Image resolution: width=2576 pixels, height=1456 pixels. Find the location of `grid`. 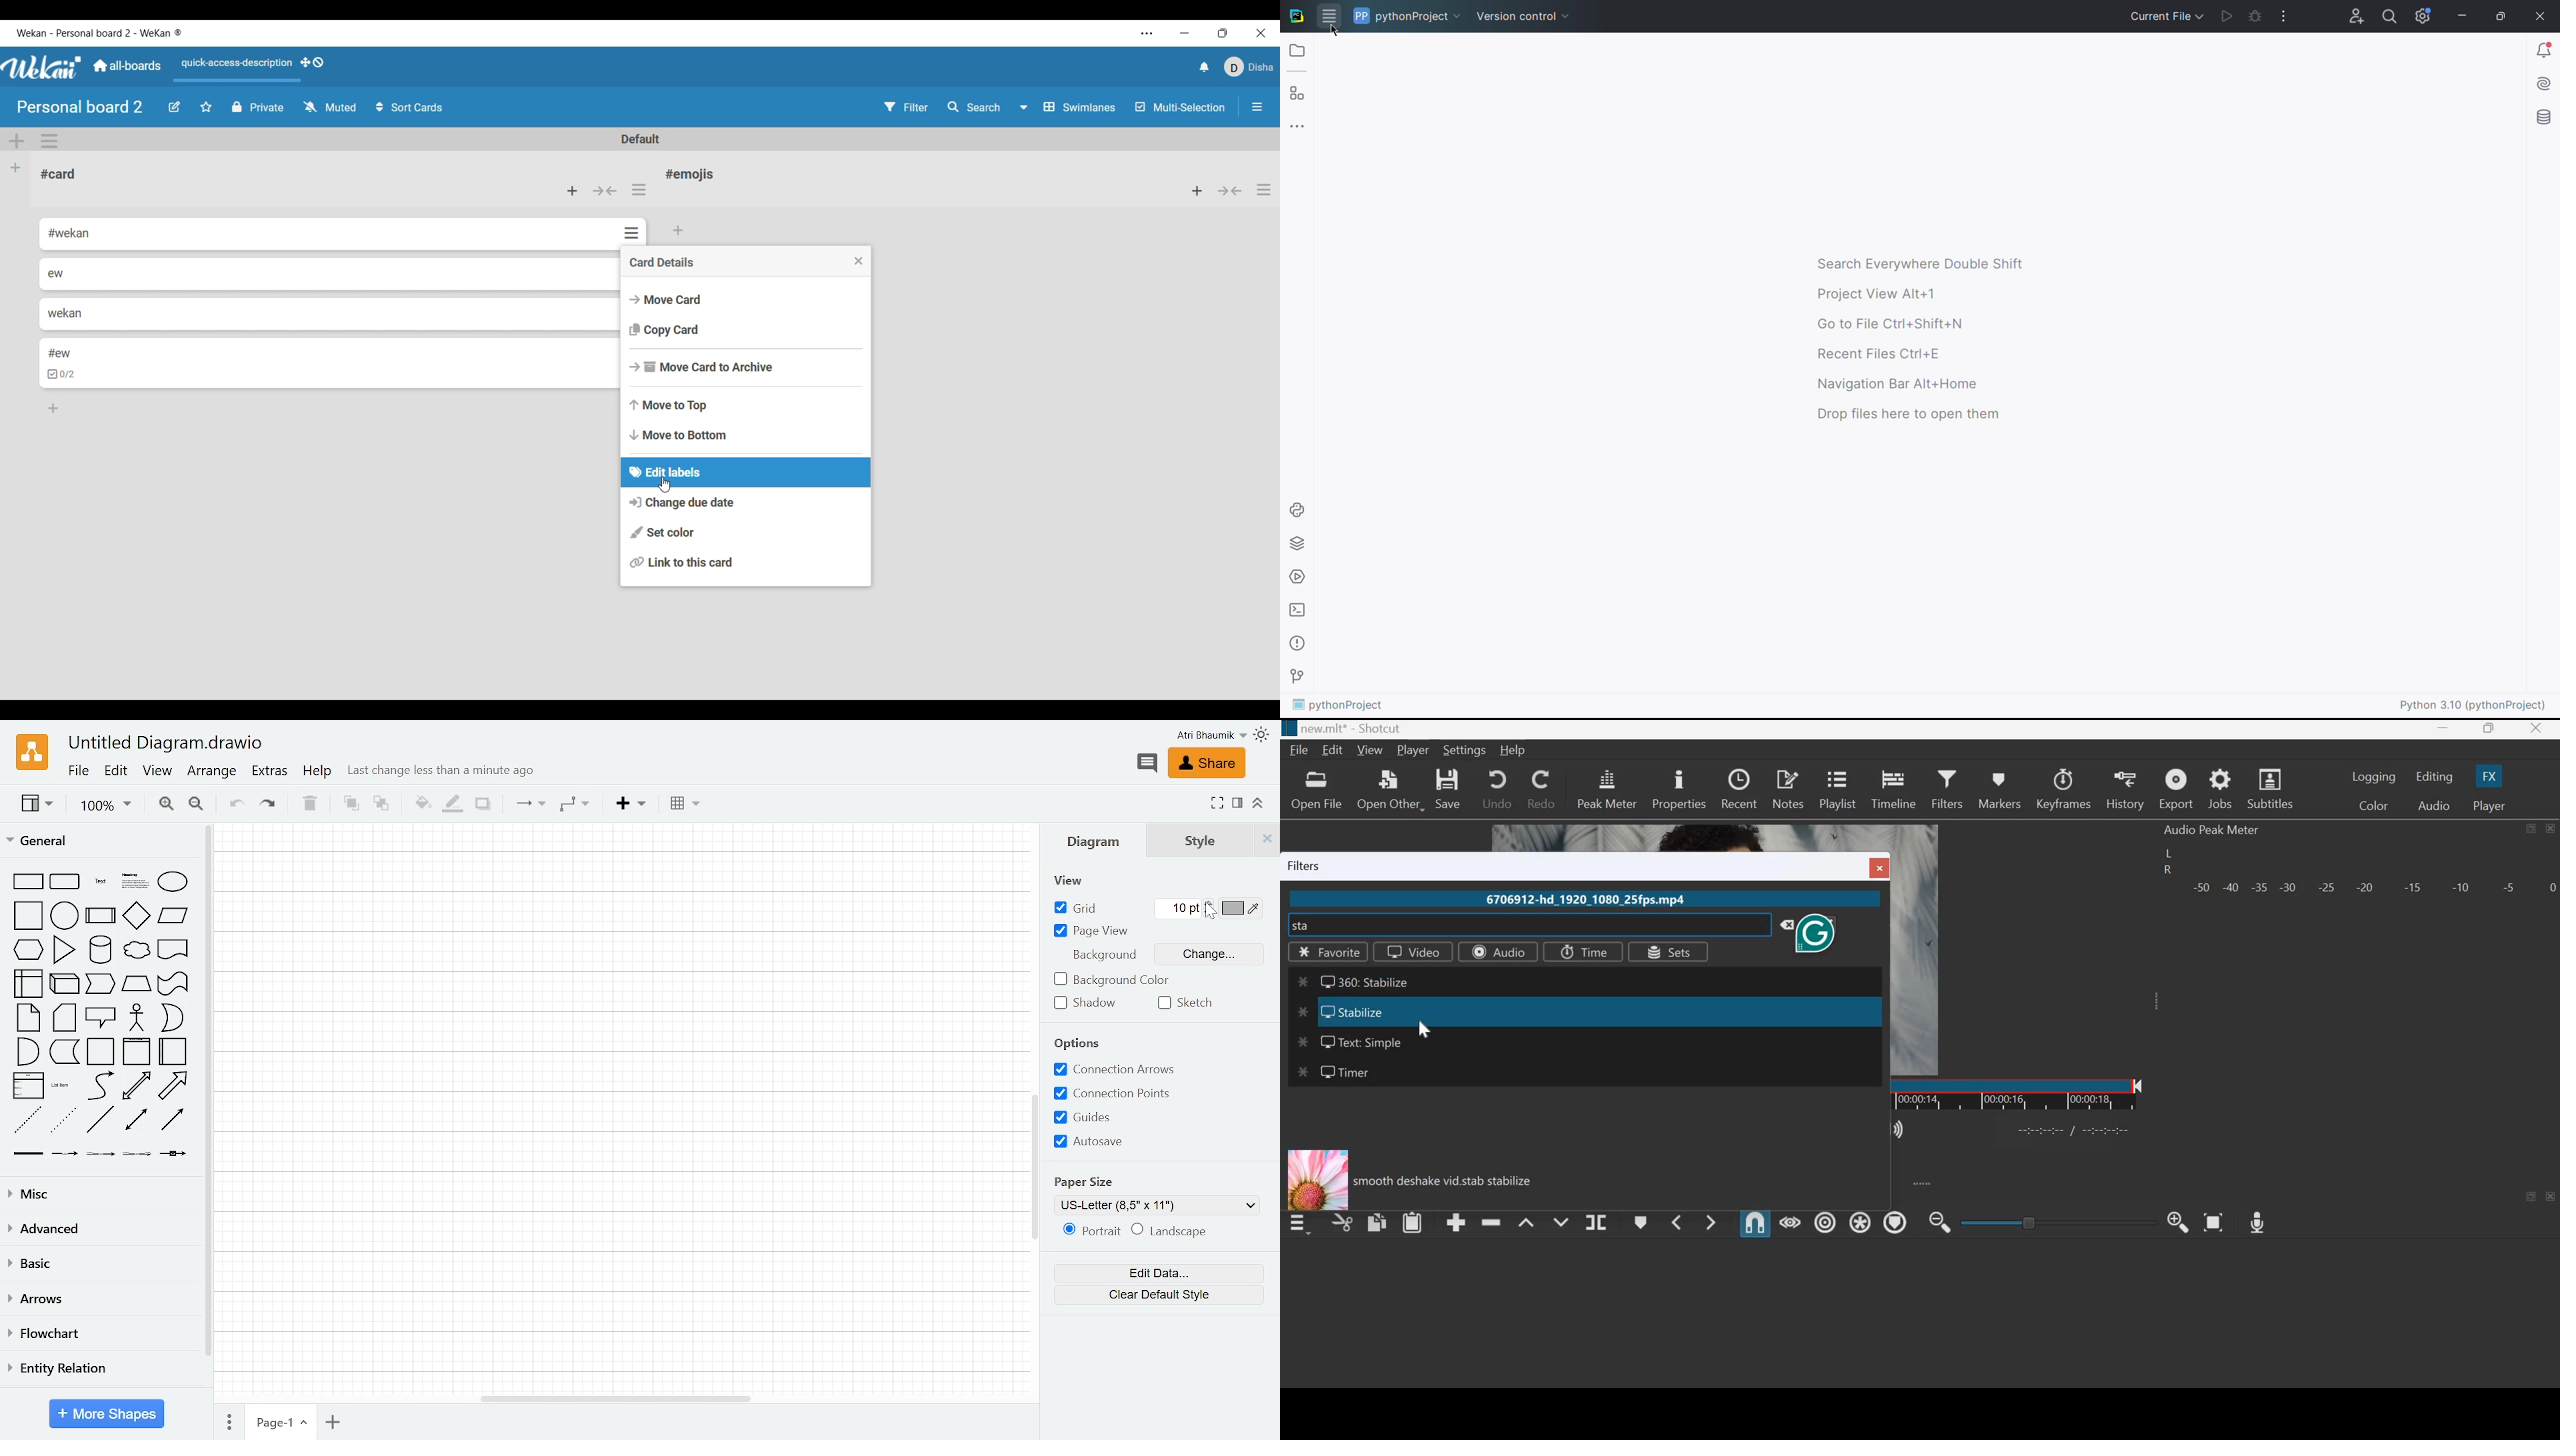

grid is located at coordinates (1082, 907).